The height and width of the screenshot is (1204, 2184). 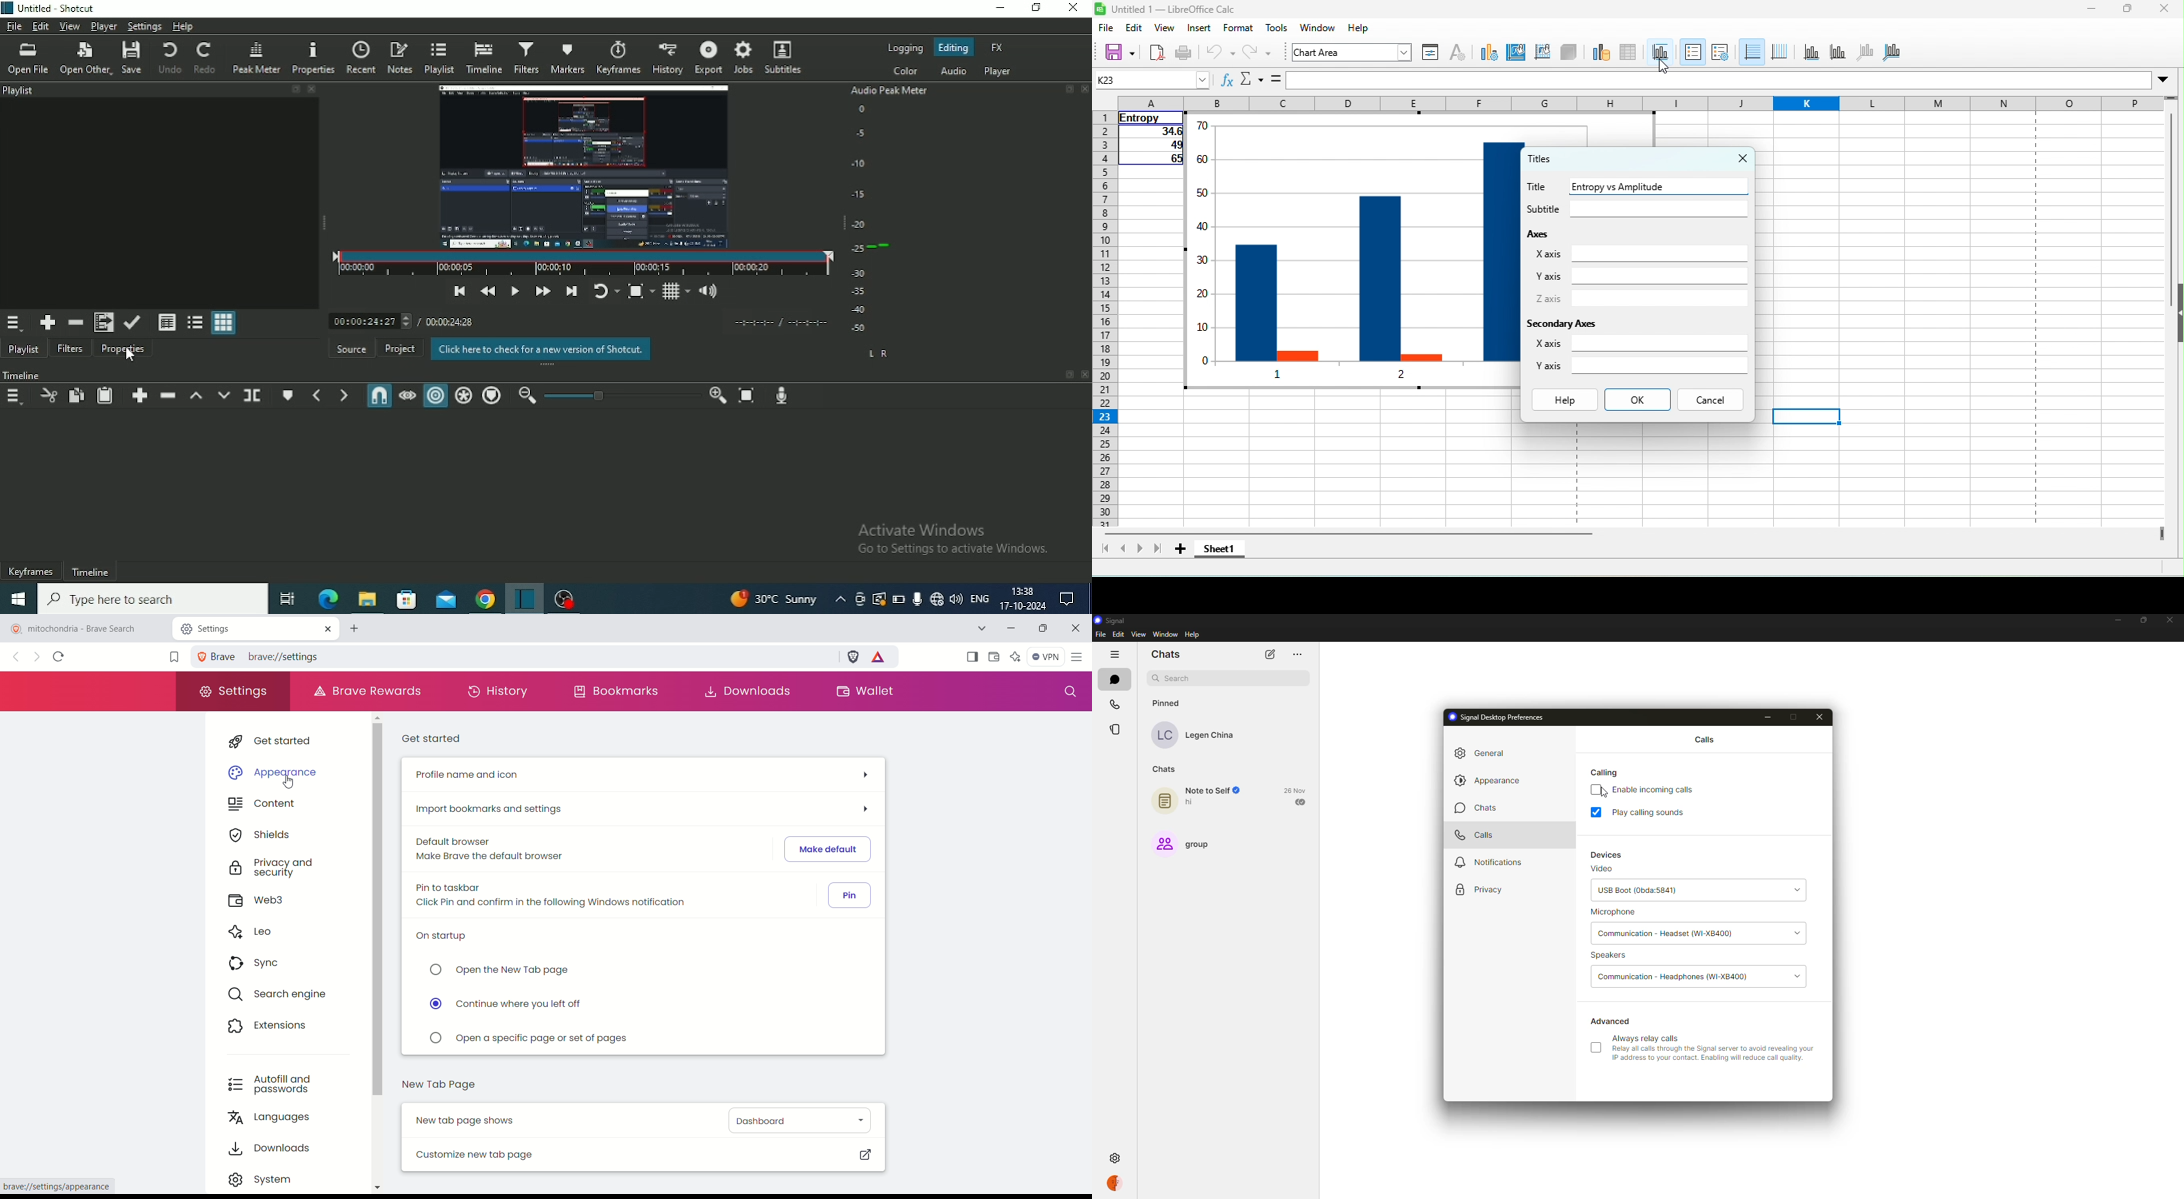 I want to click on Previous Marker, so click(x=316, y=395).